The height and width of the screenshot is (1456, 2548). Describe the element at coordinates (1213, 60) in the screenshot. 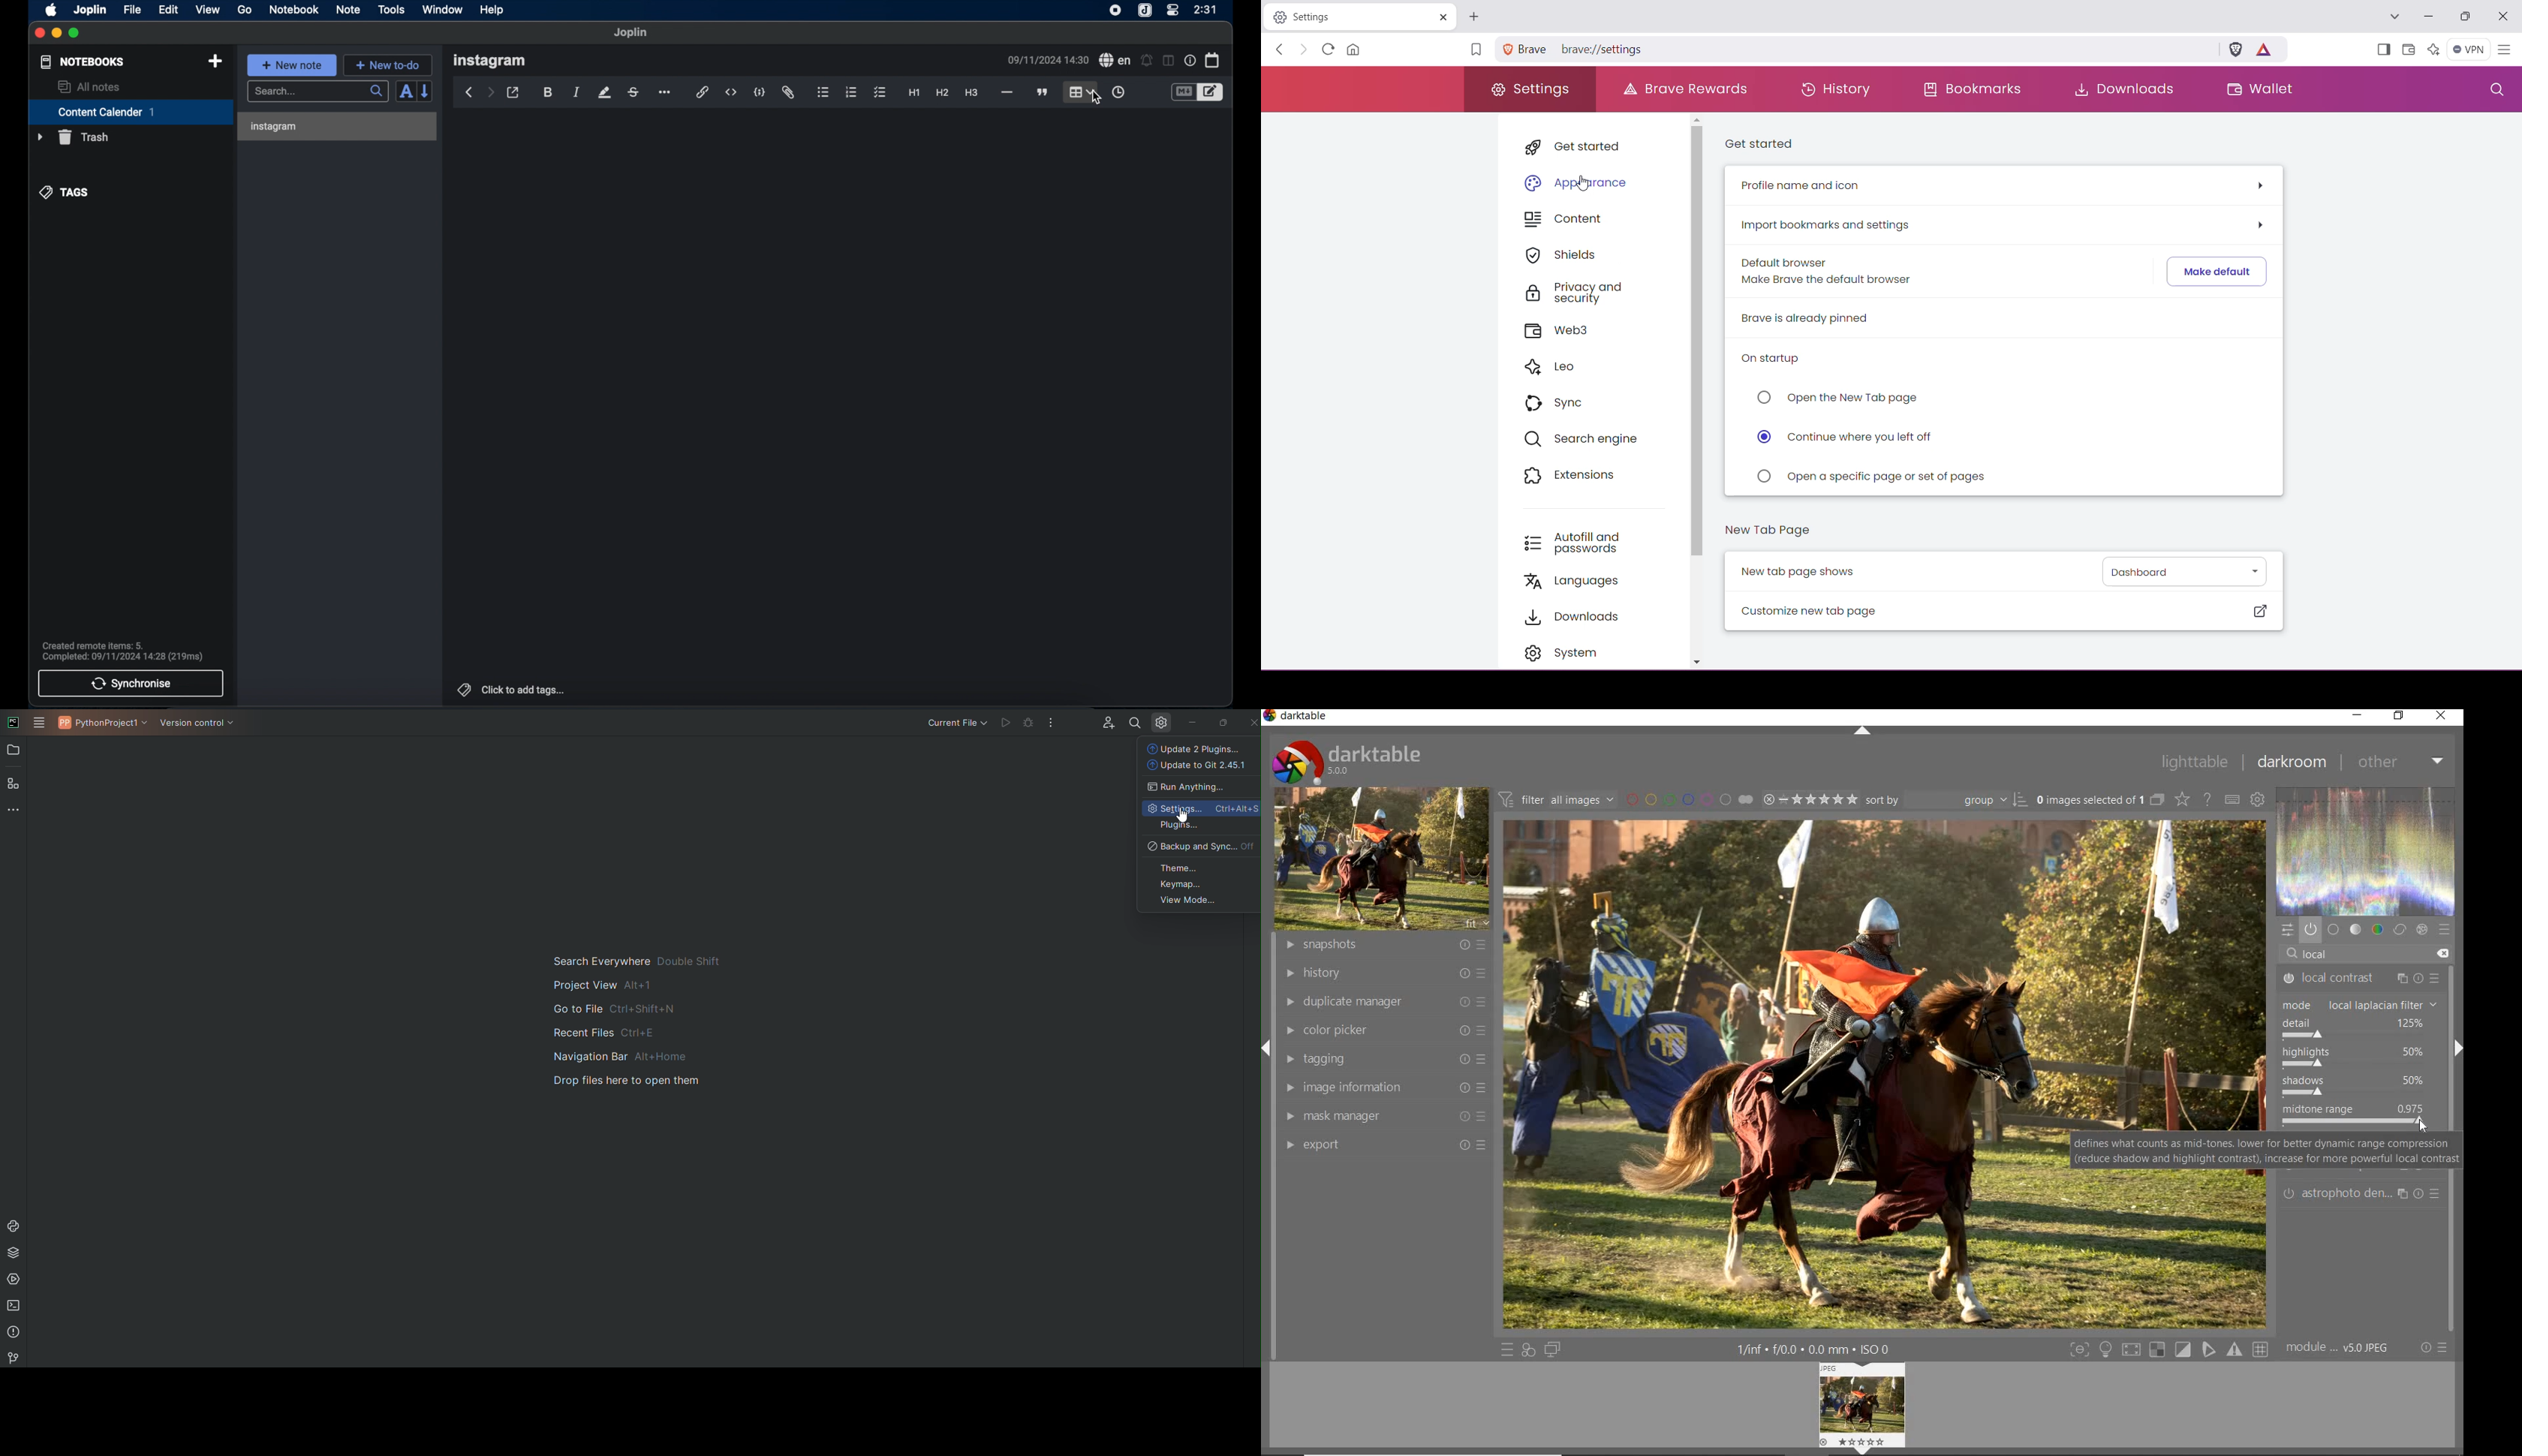

I see `calendar icon` at that location.